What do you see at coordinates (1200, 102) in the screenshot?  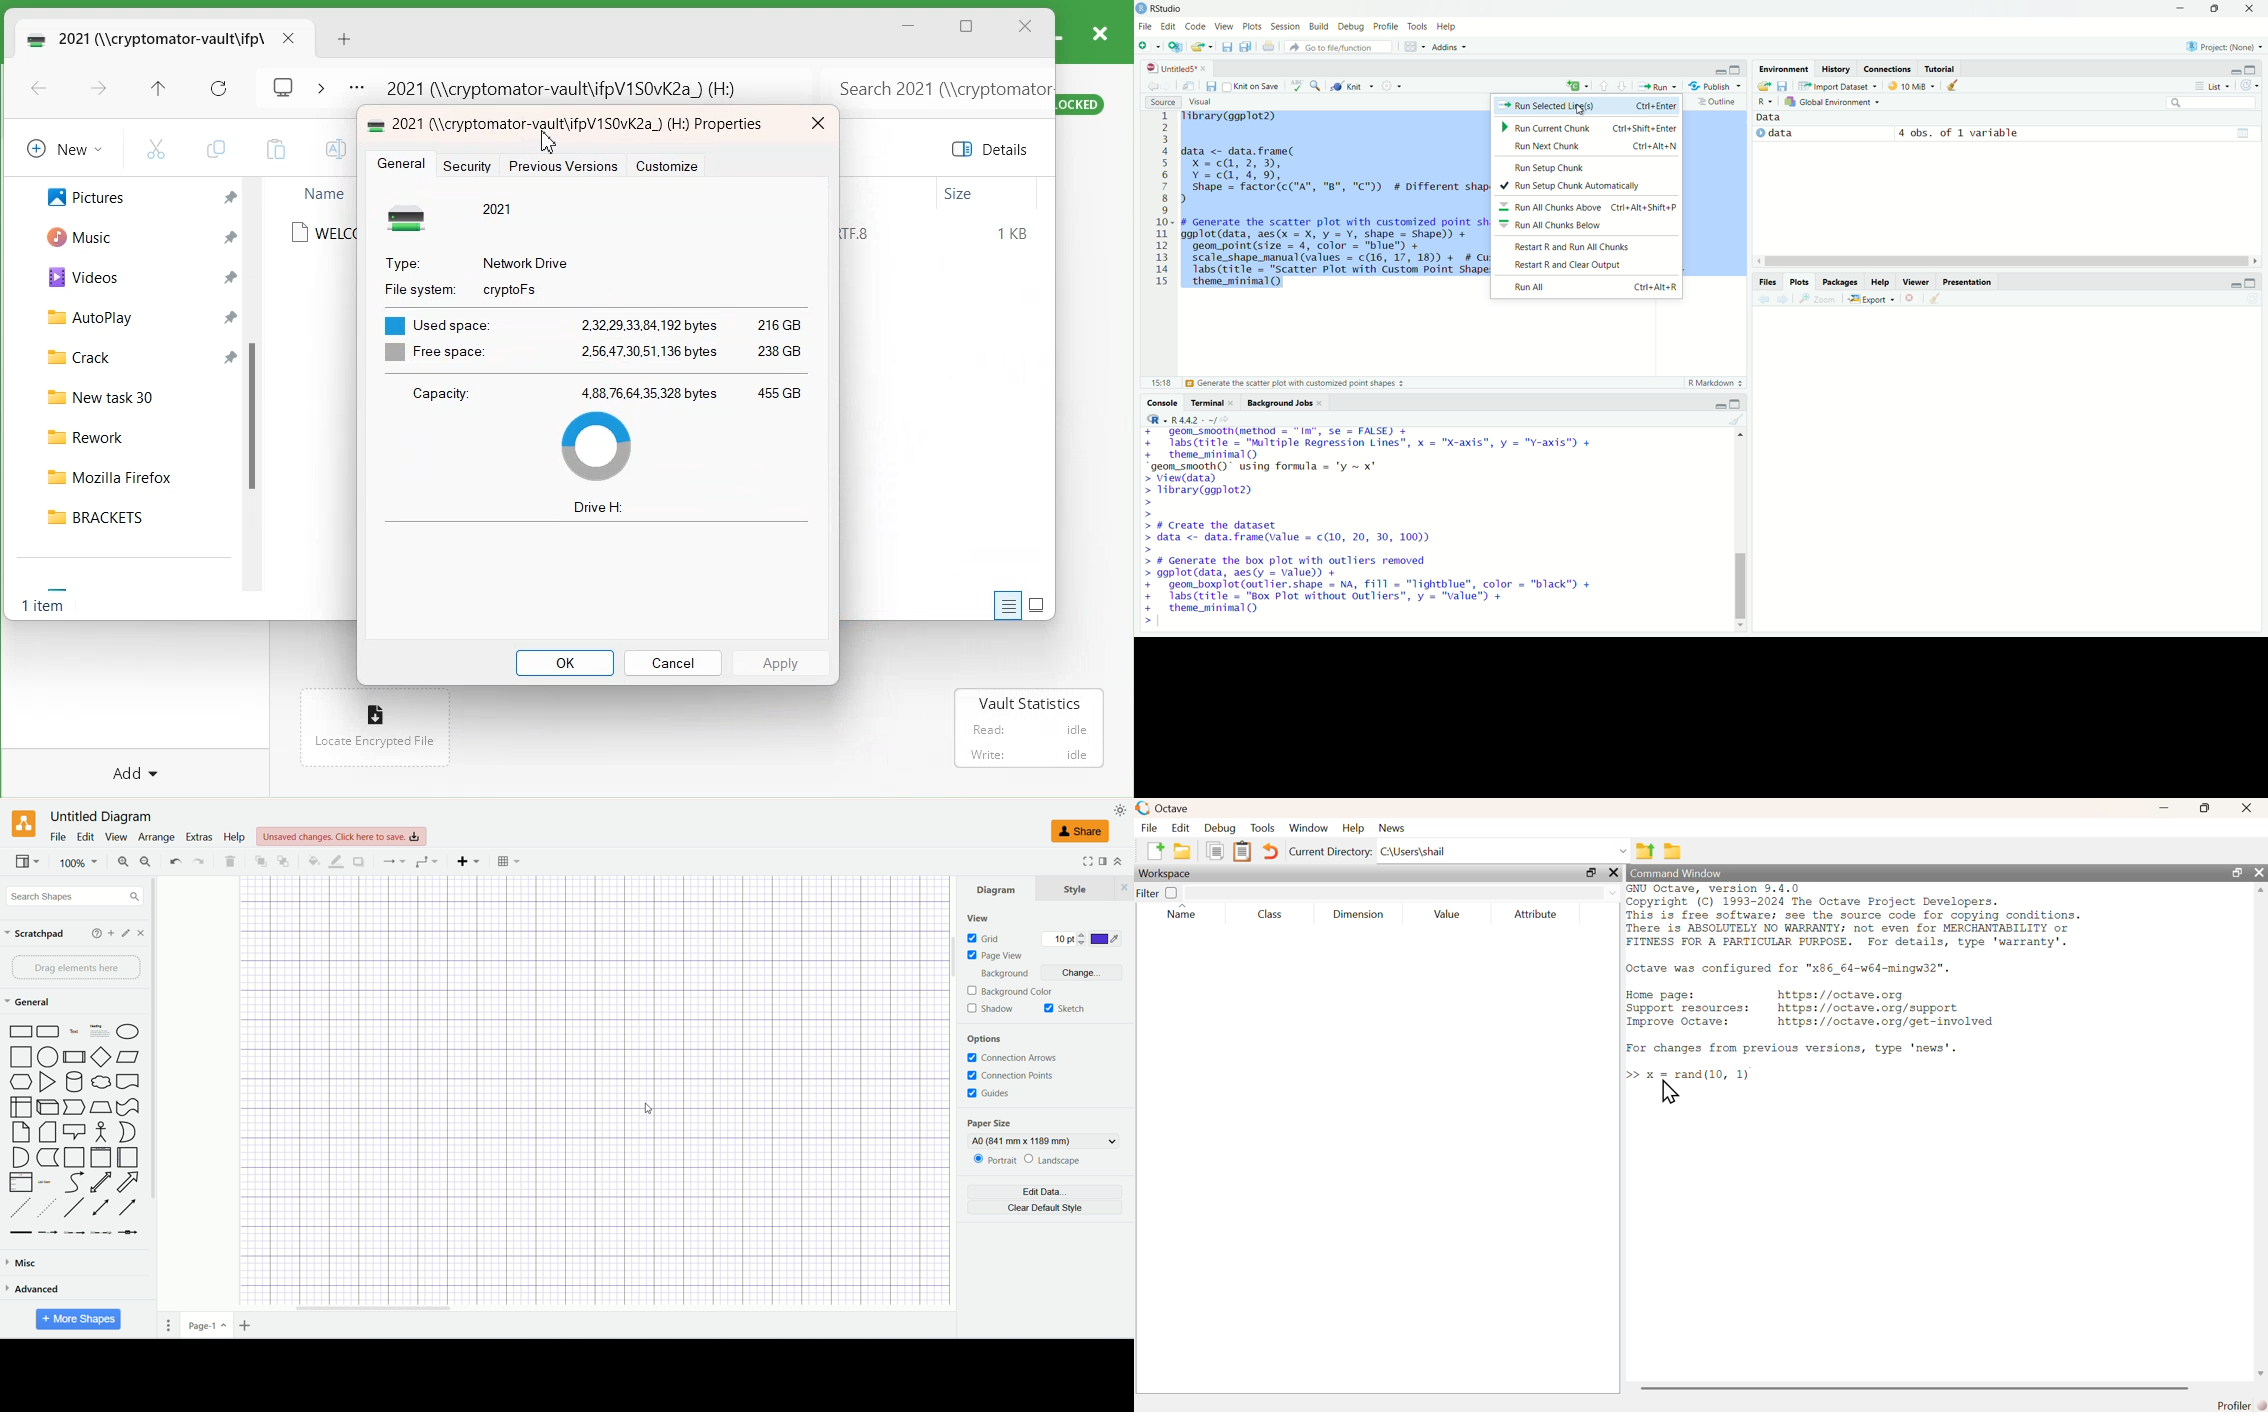 I see `Visual` at bounding box center [1200, 102].